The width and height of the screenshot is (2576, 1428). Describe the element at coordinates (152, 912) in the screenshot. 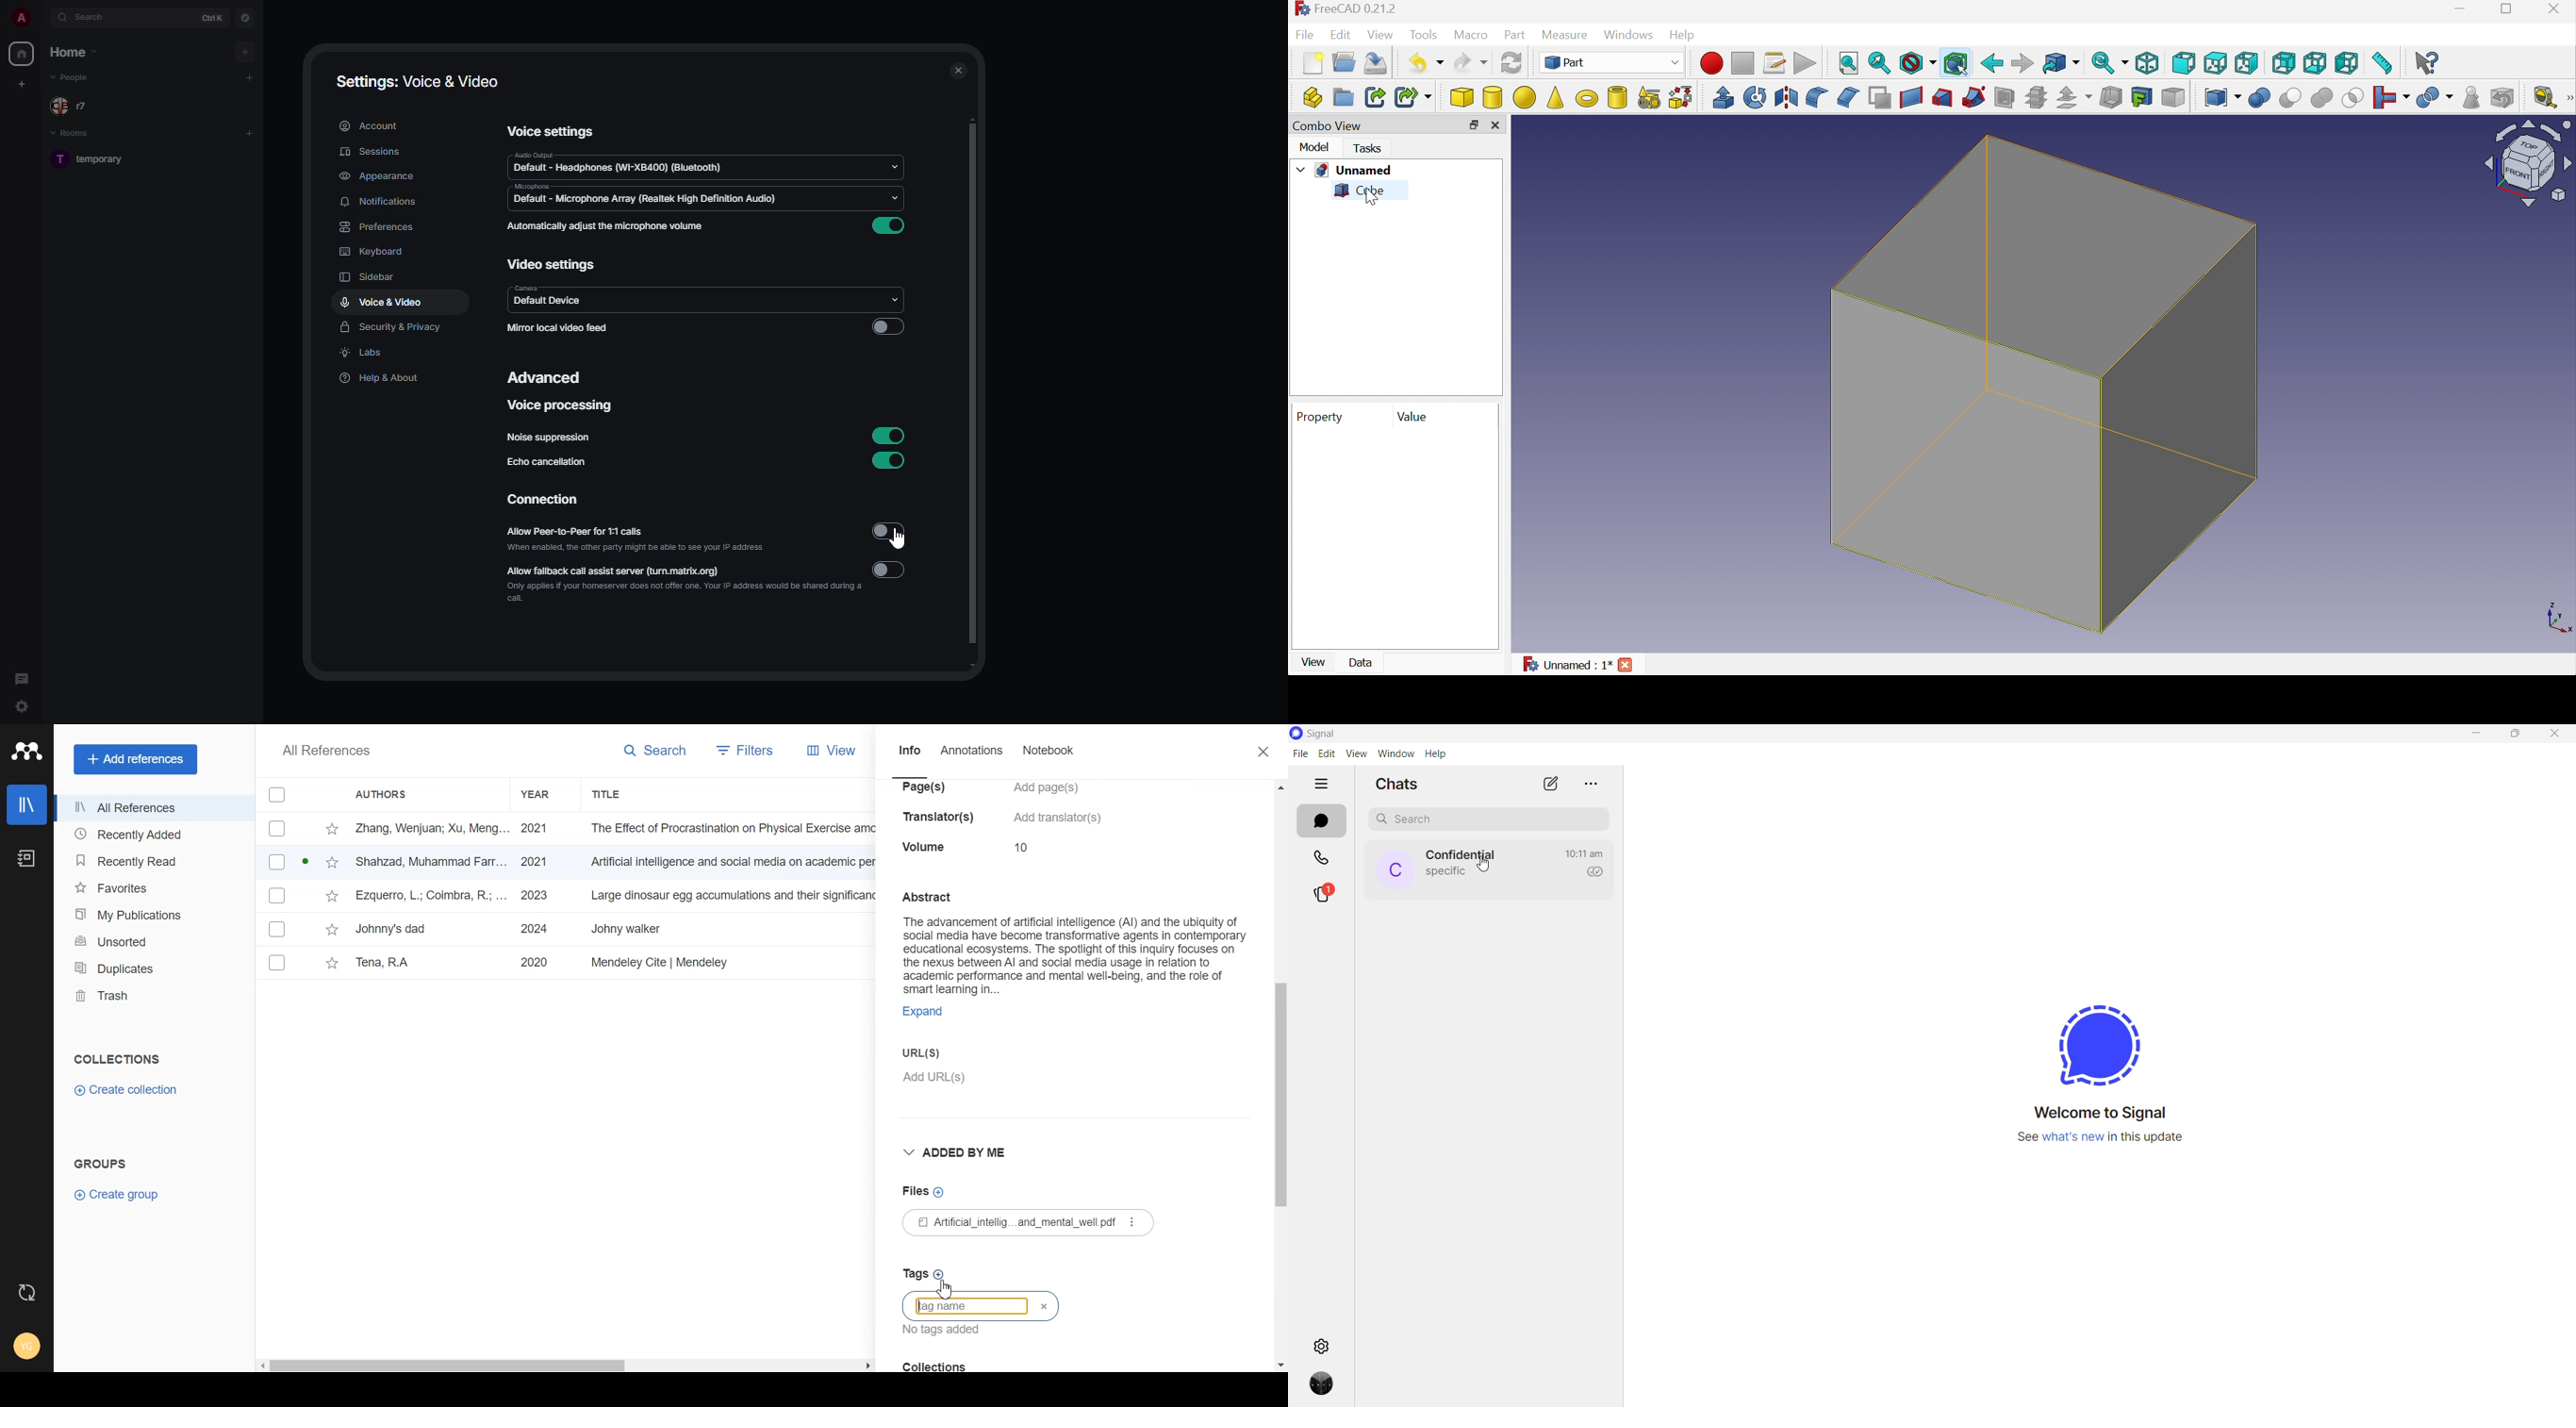

I see `My Publication` at that location.